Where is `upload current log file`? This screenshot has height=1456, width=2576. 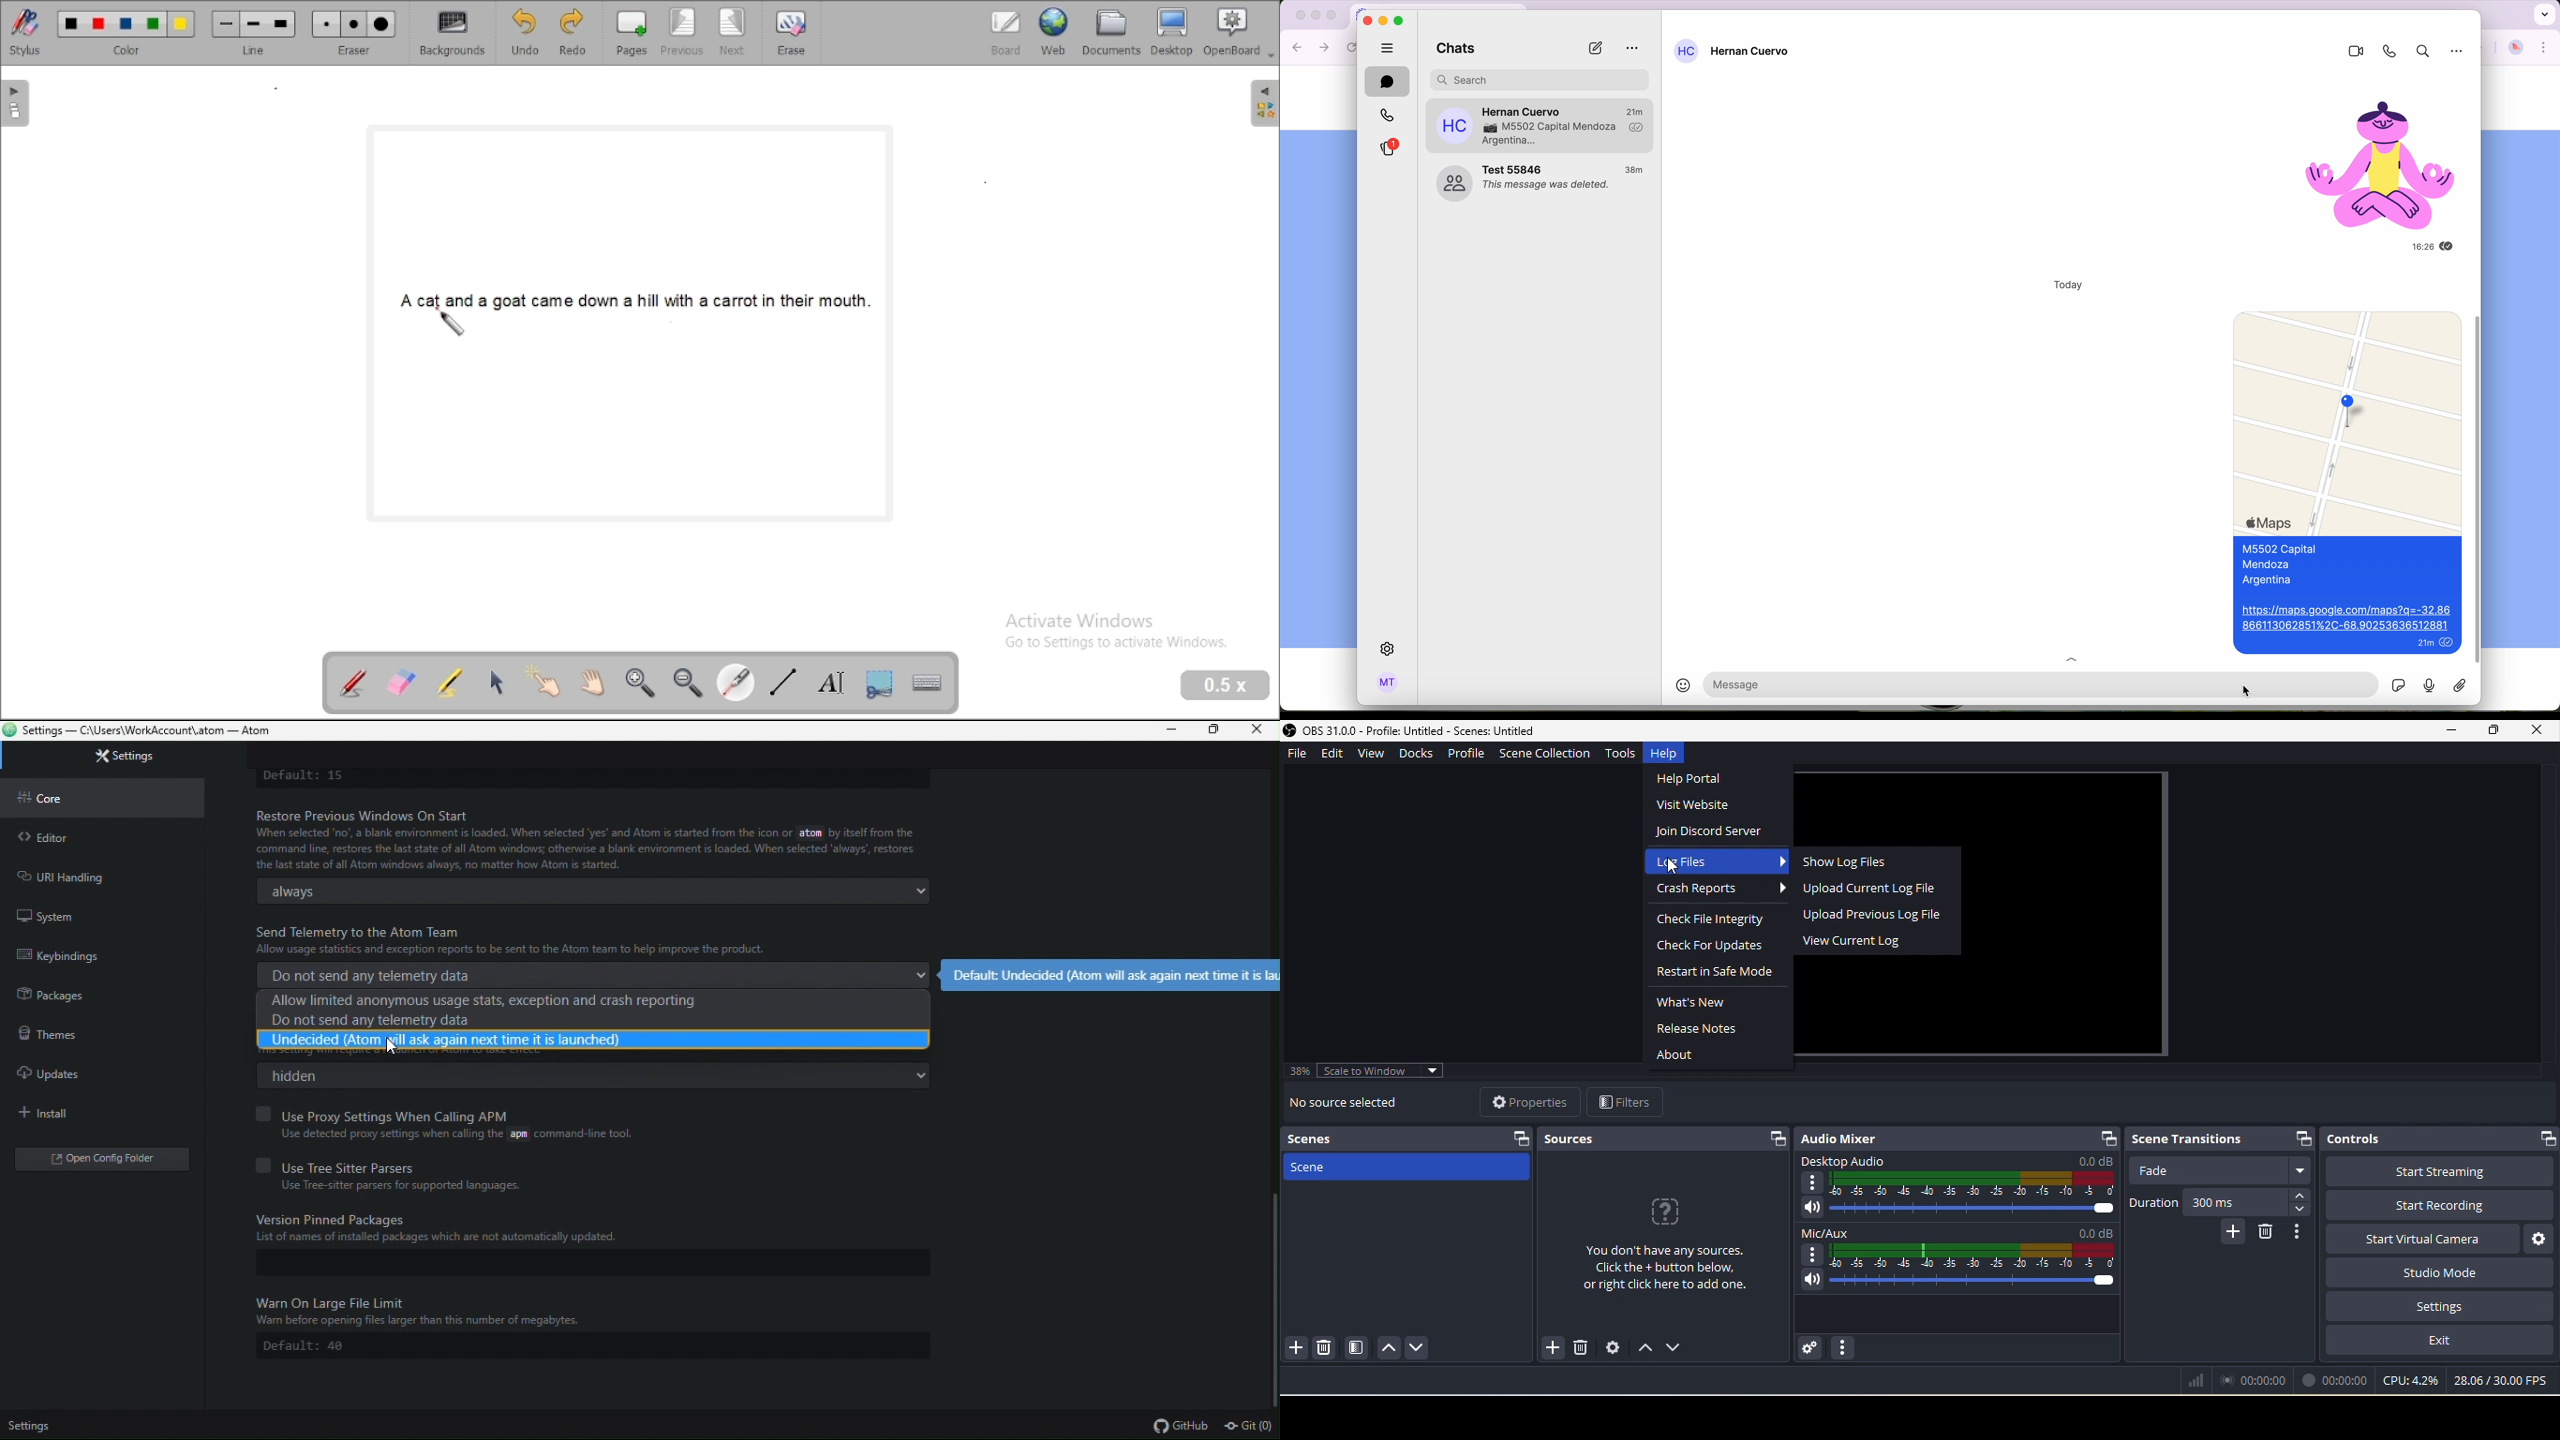
upload current log file is located at coordinates (1868, 891).